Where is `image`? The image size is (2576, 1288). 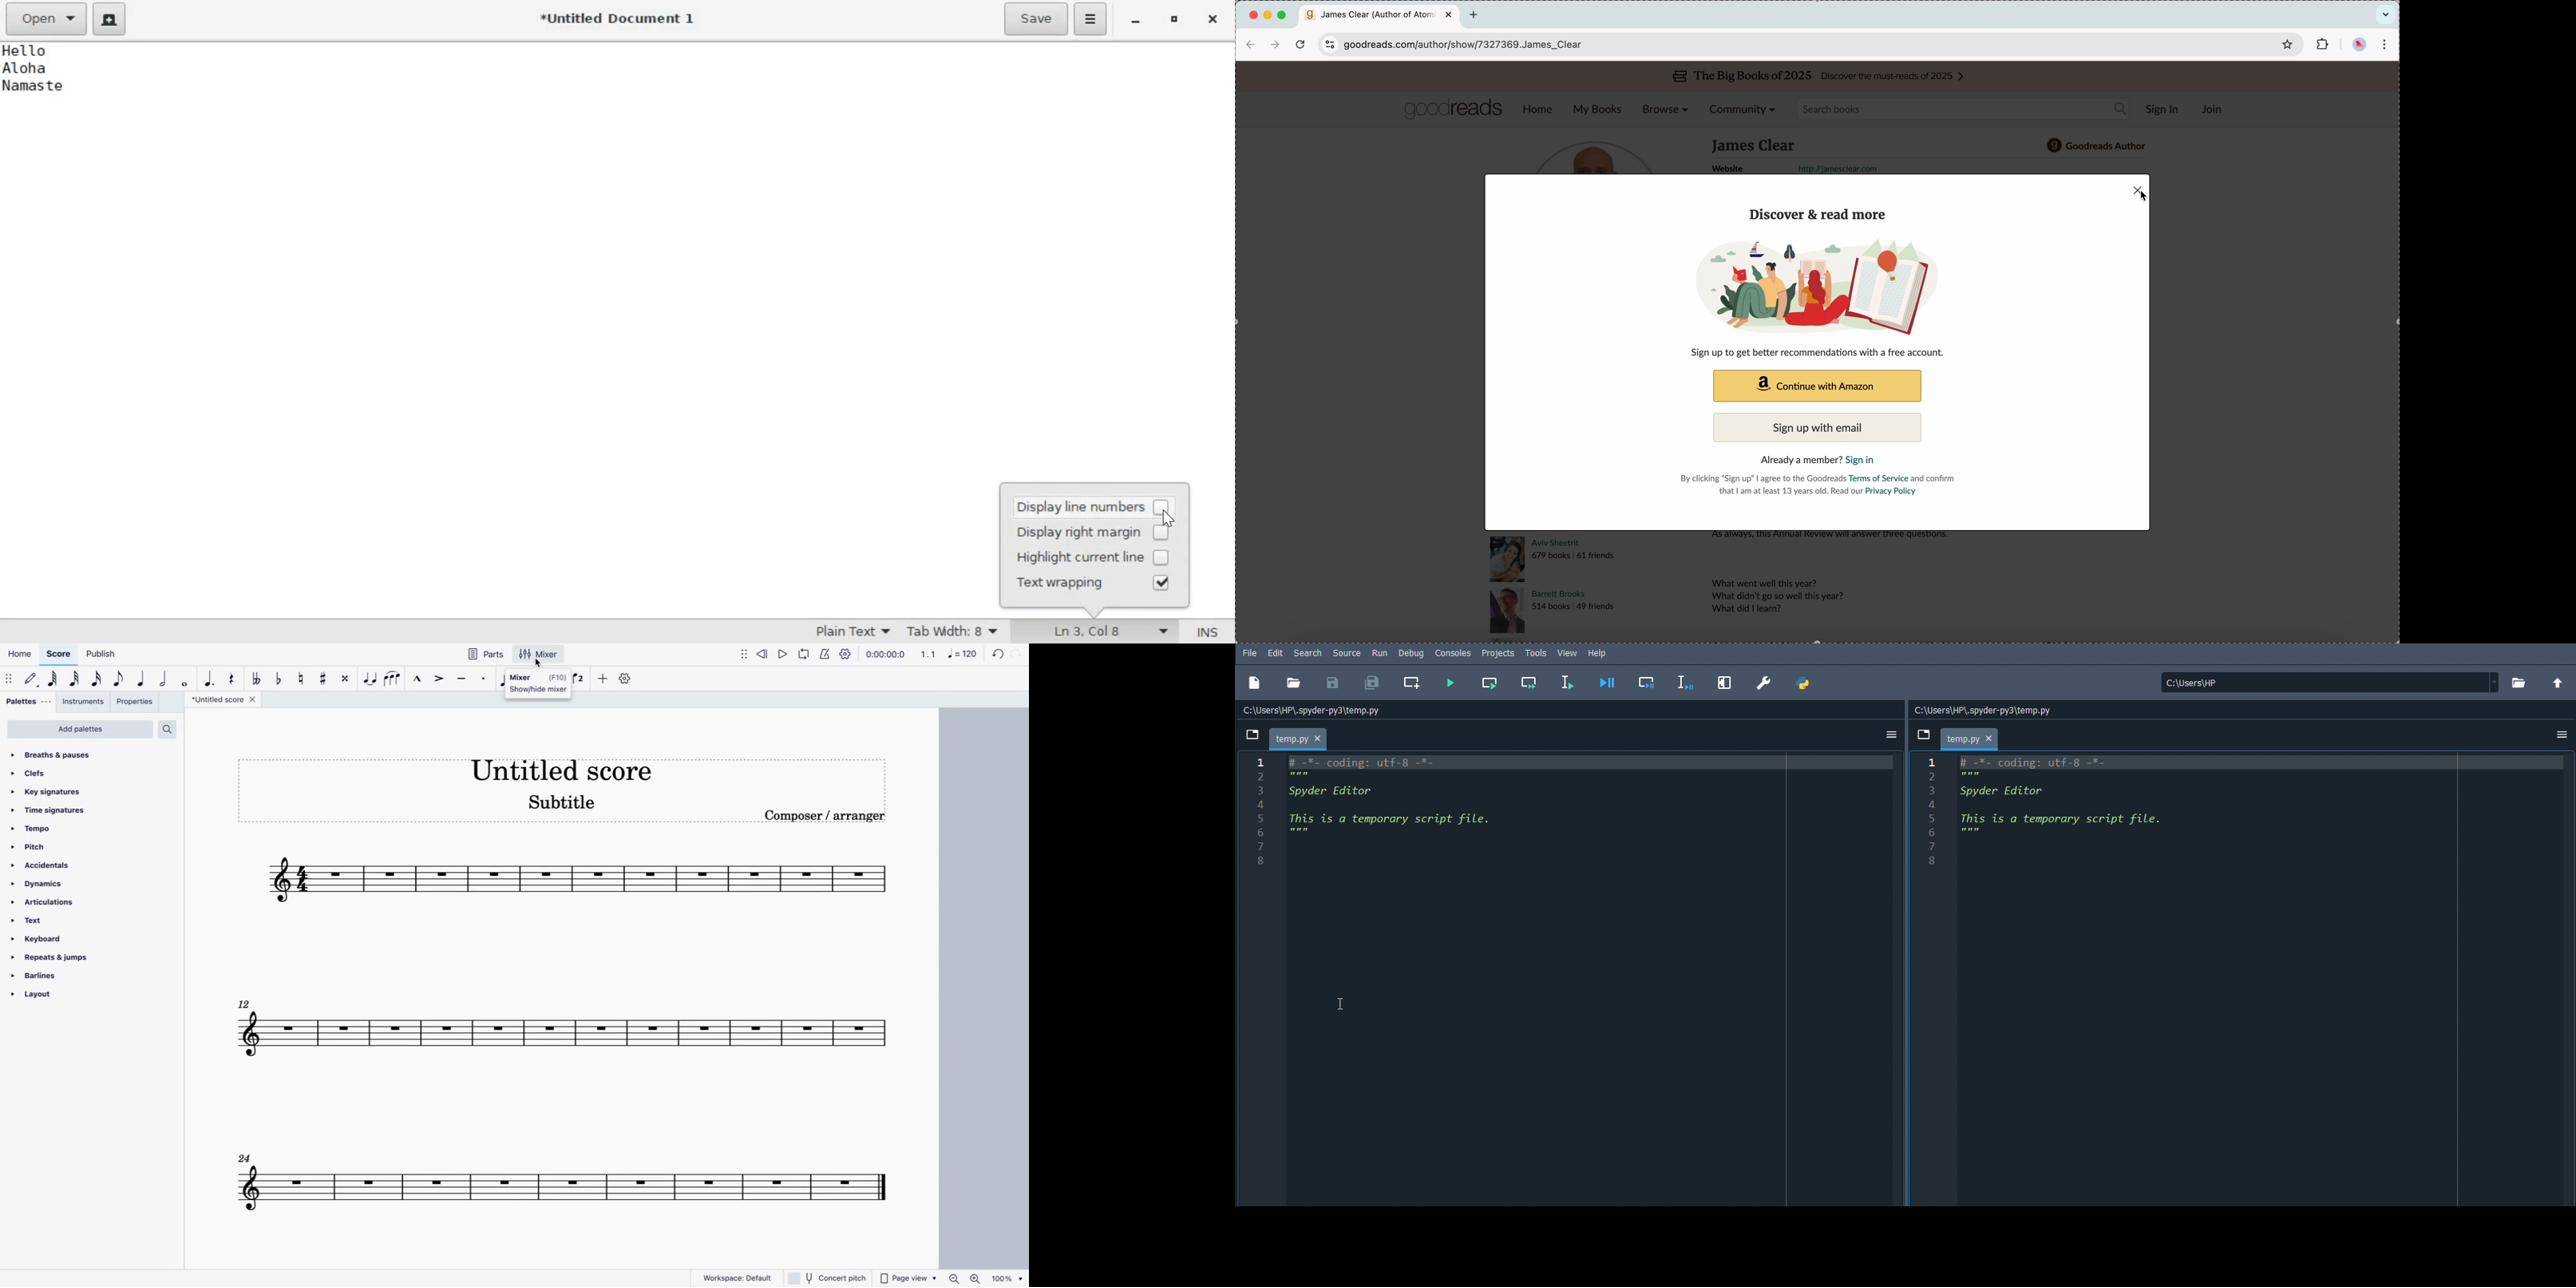 image is located at coordinates (1834, 285).